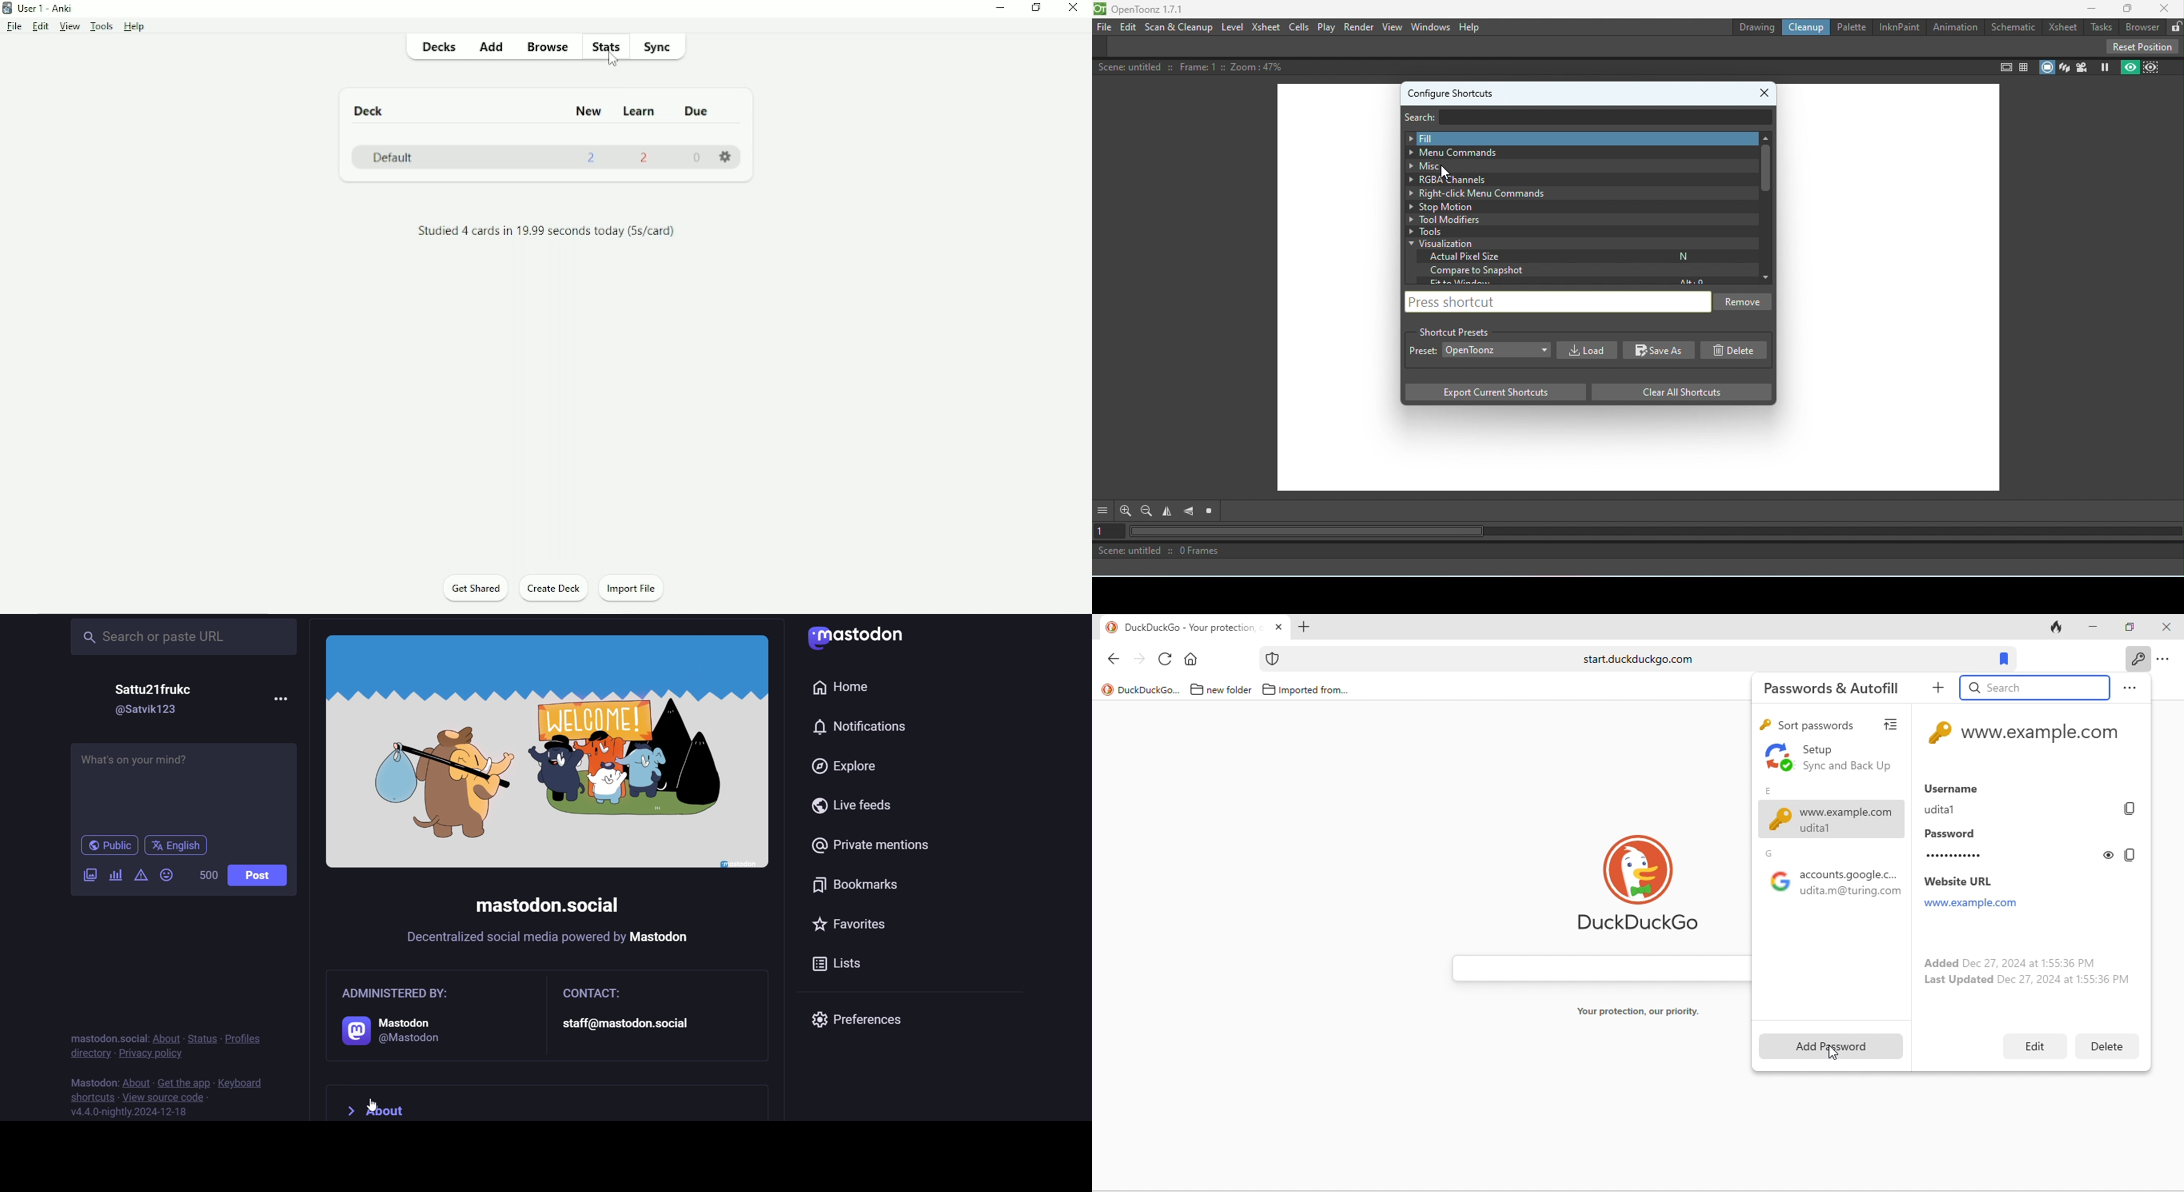  What do you see at coordinates (103, 27) in the screenshot?
I see `Tools` at bounding box center [103, 27].